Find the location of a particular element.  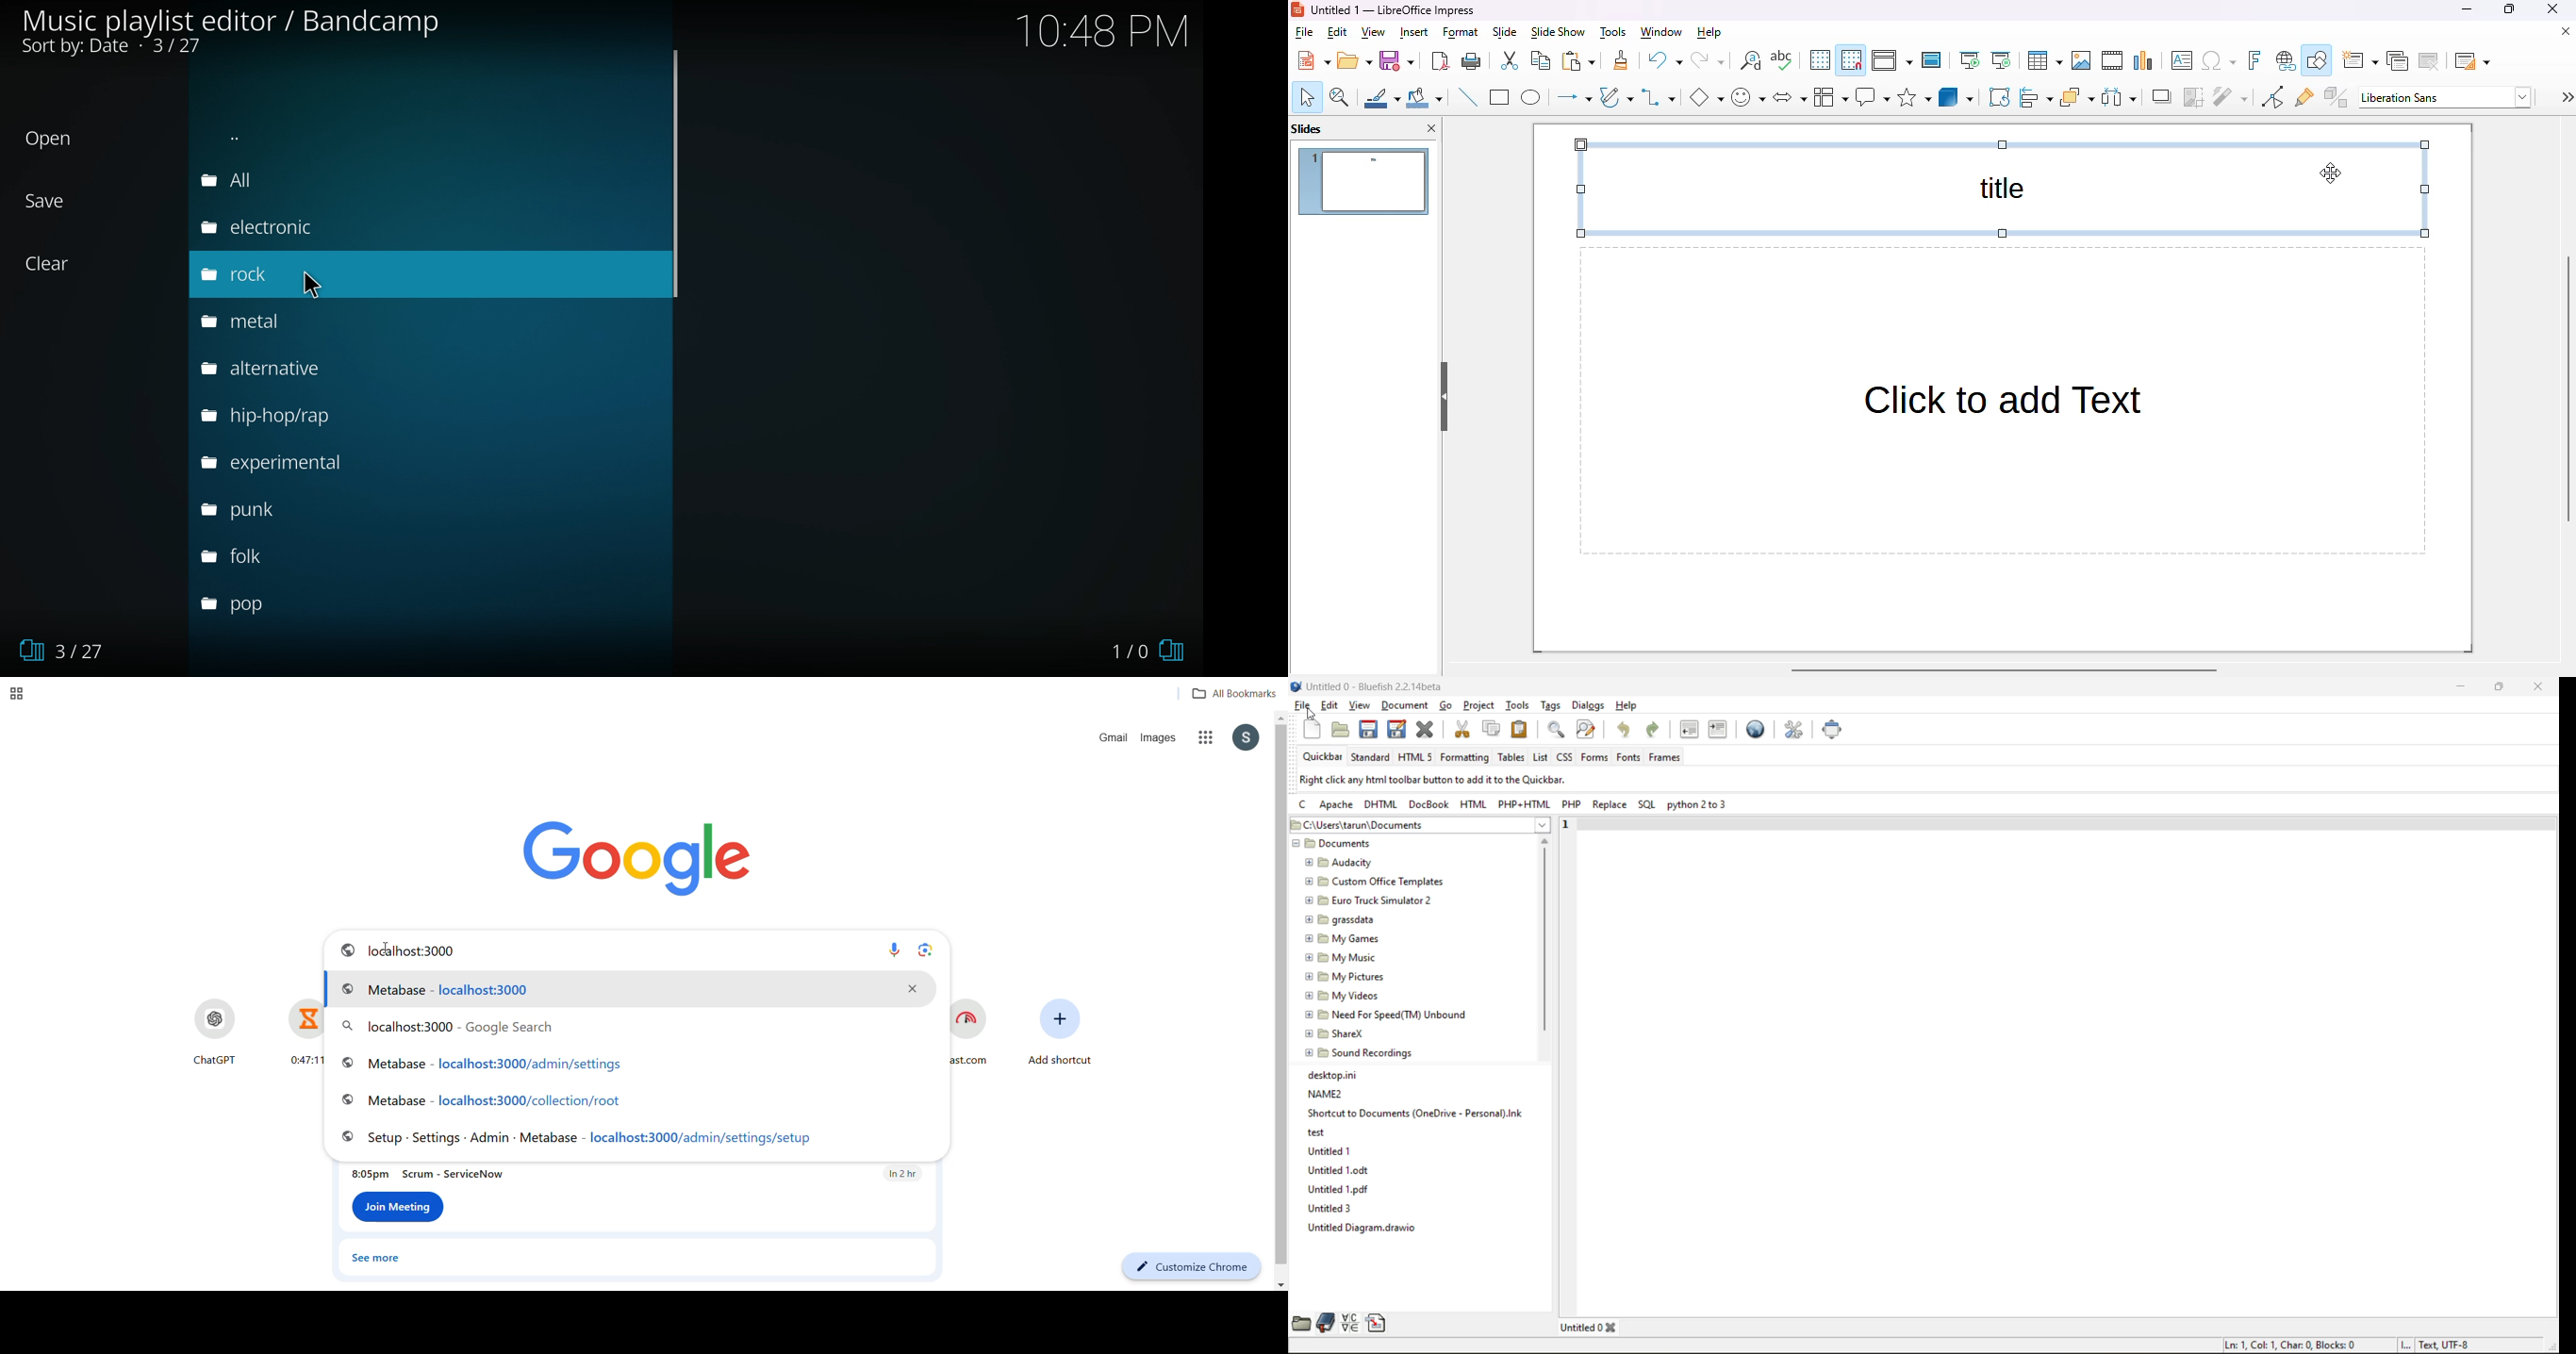

insert line is located at coordinates (1467, 96).